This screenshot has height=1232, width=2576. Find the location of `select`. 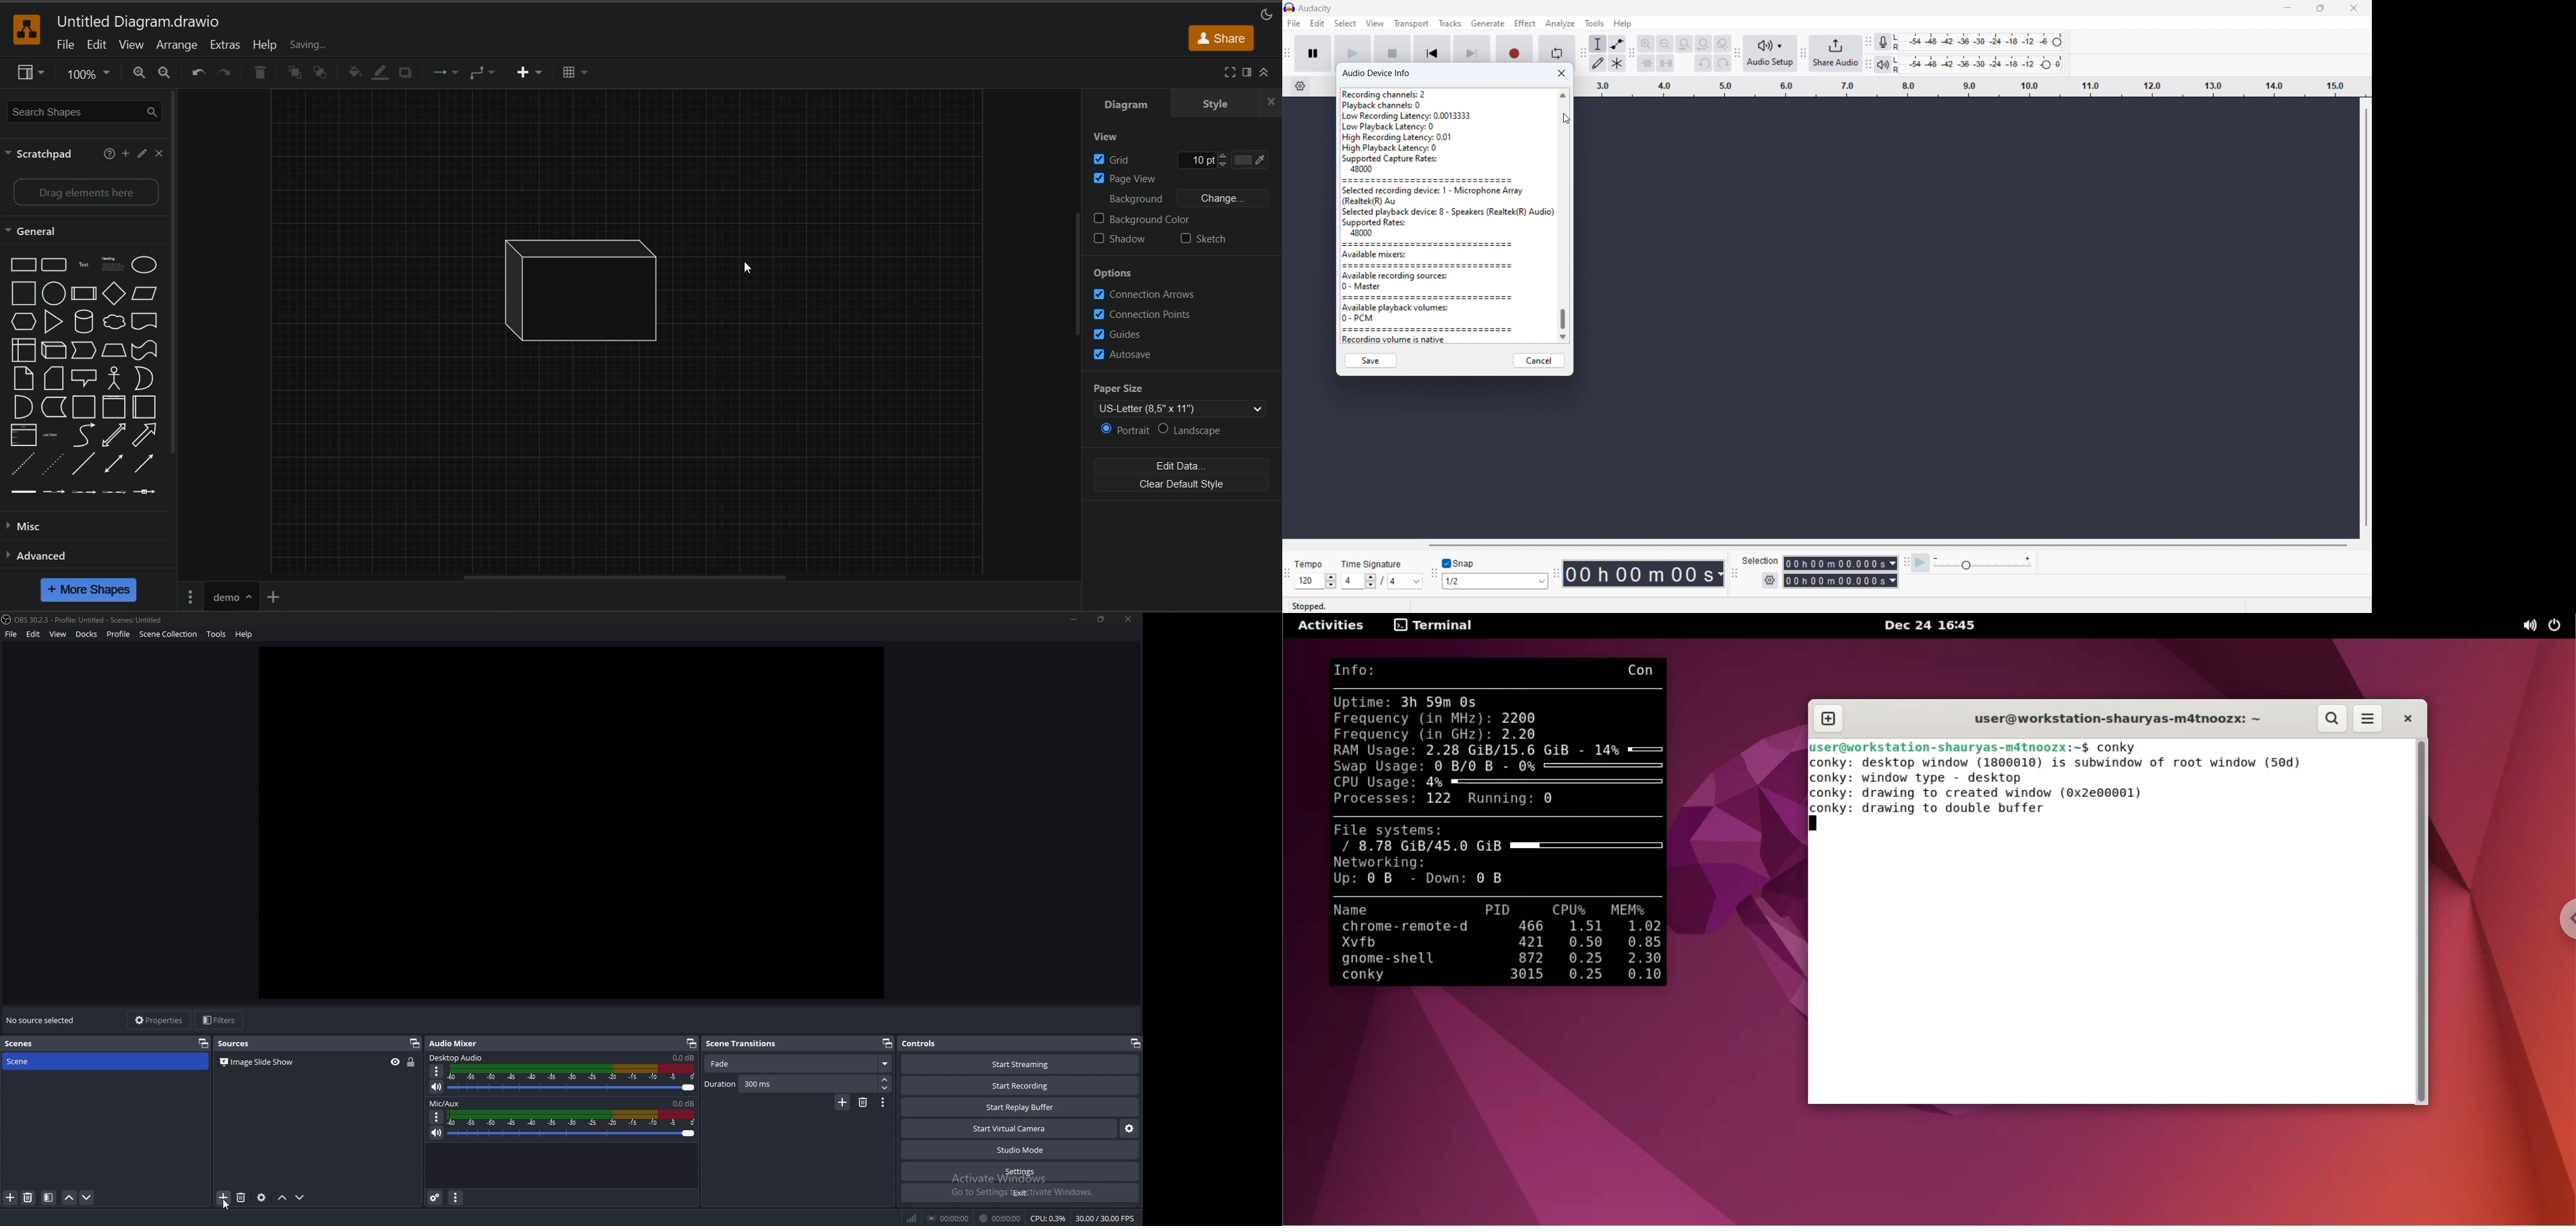

select is located at coordinates (1344, 23).